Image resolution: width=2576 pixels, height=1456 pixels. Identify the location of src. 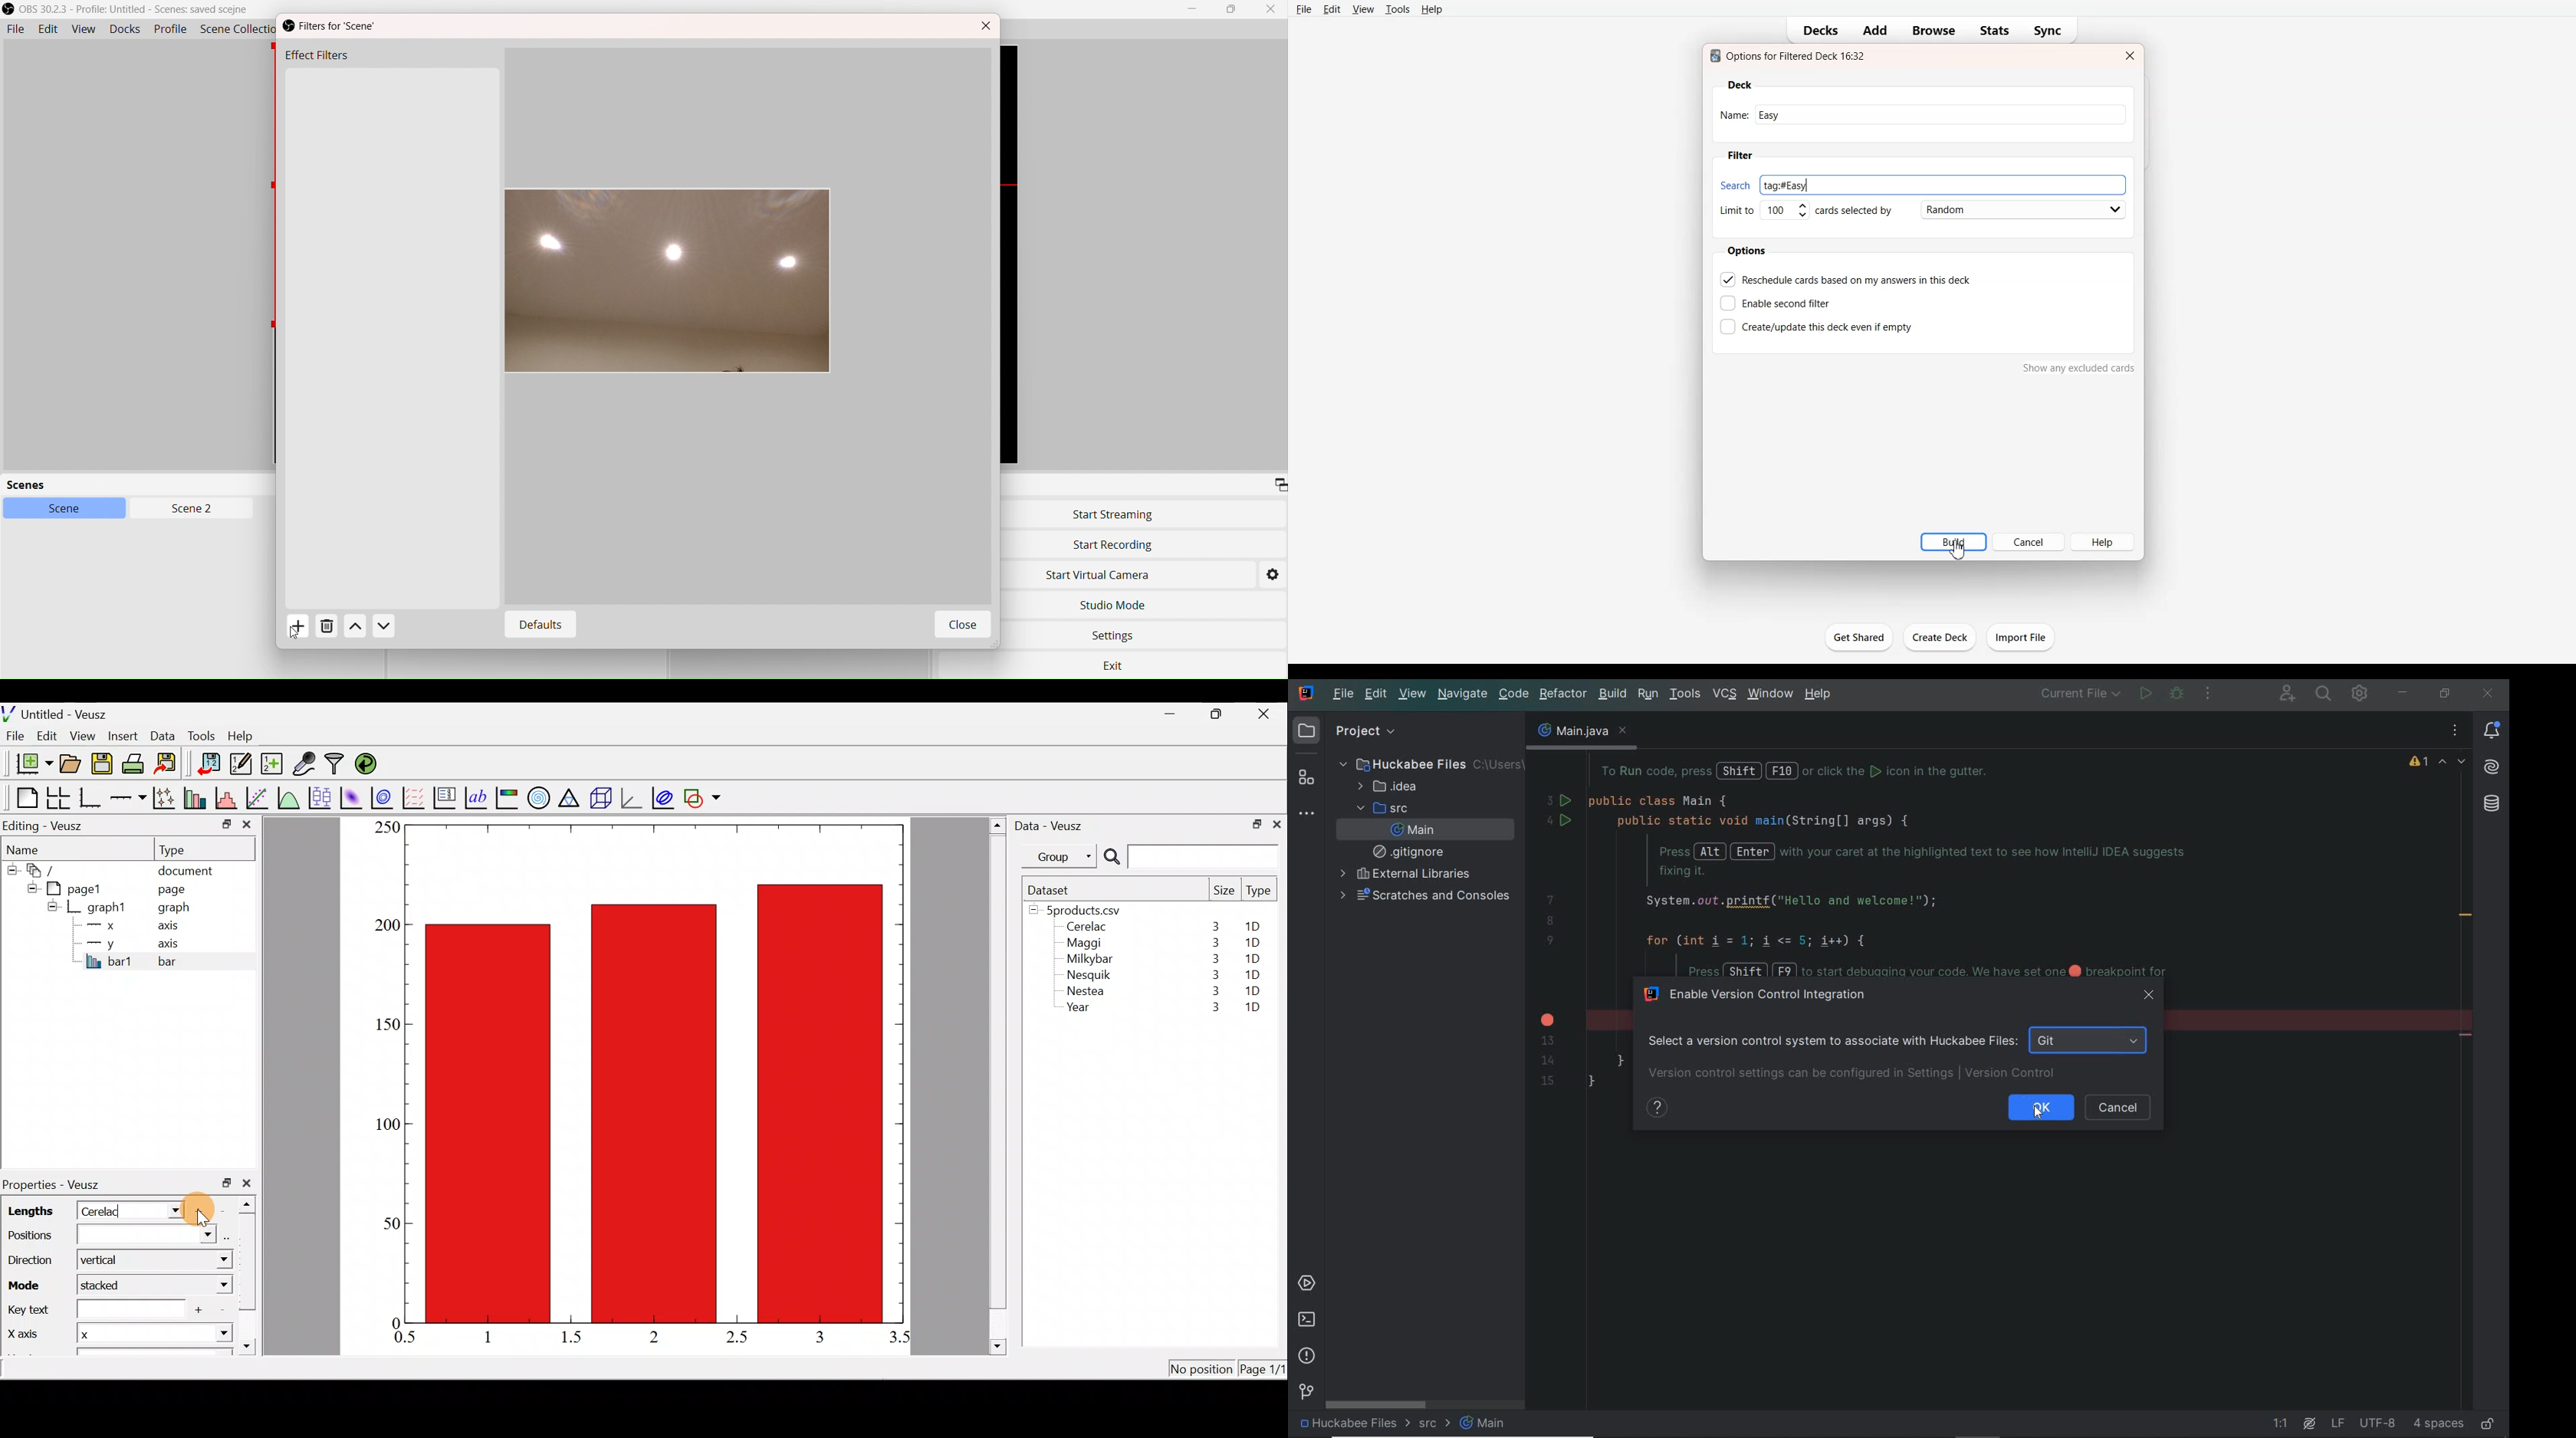
(1434, 1425).